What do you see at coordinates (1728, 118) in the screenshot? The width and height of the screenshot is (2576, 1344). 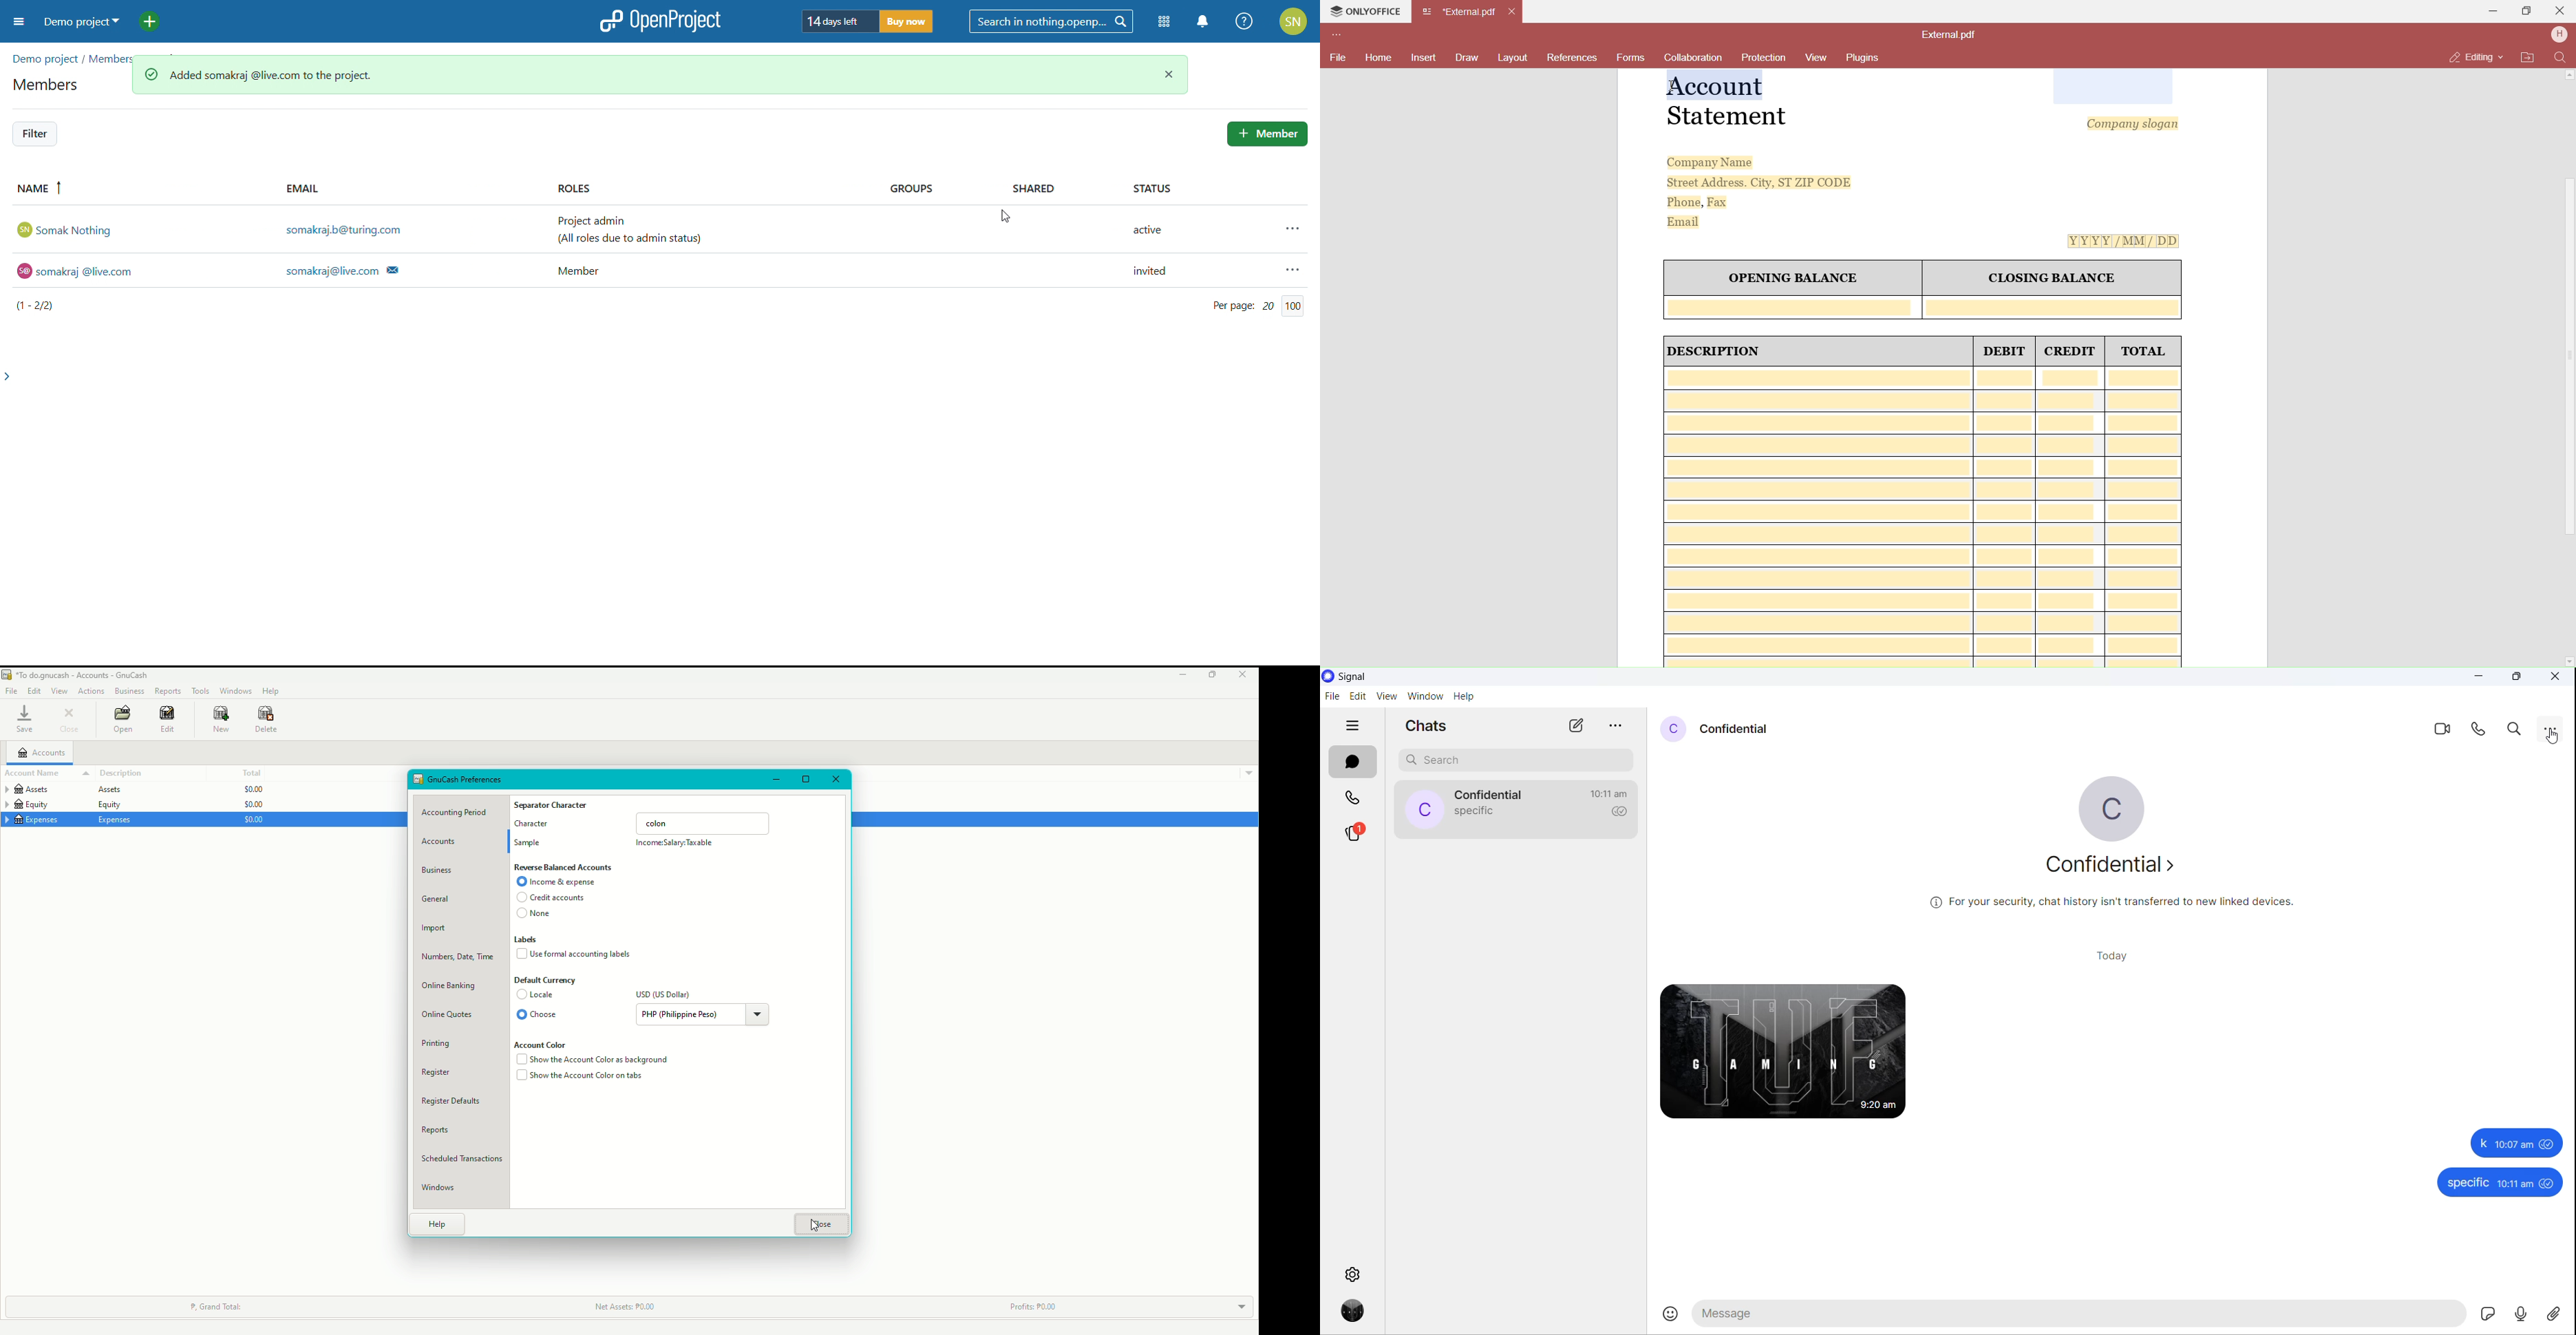 I see `Statement` at bounding box center [1728, 118].